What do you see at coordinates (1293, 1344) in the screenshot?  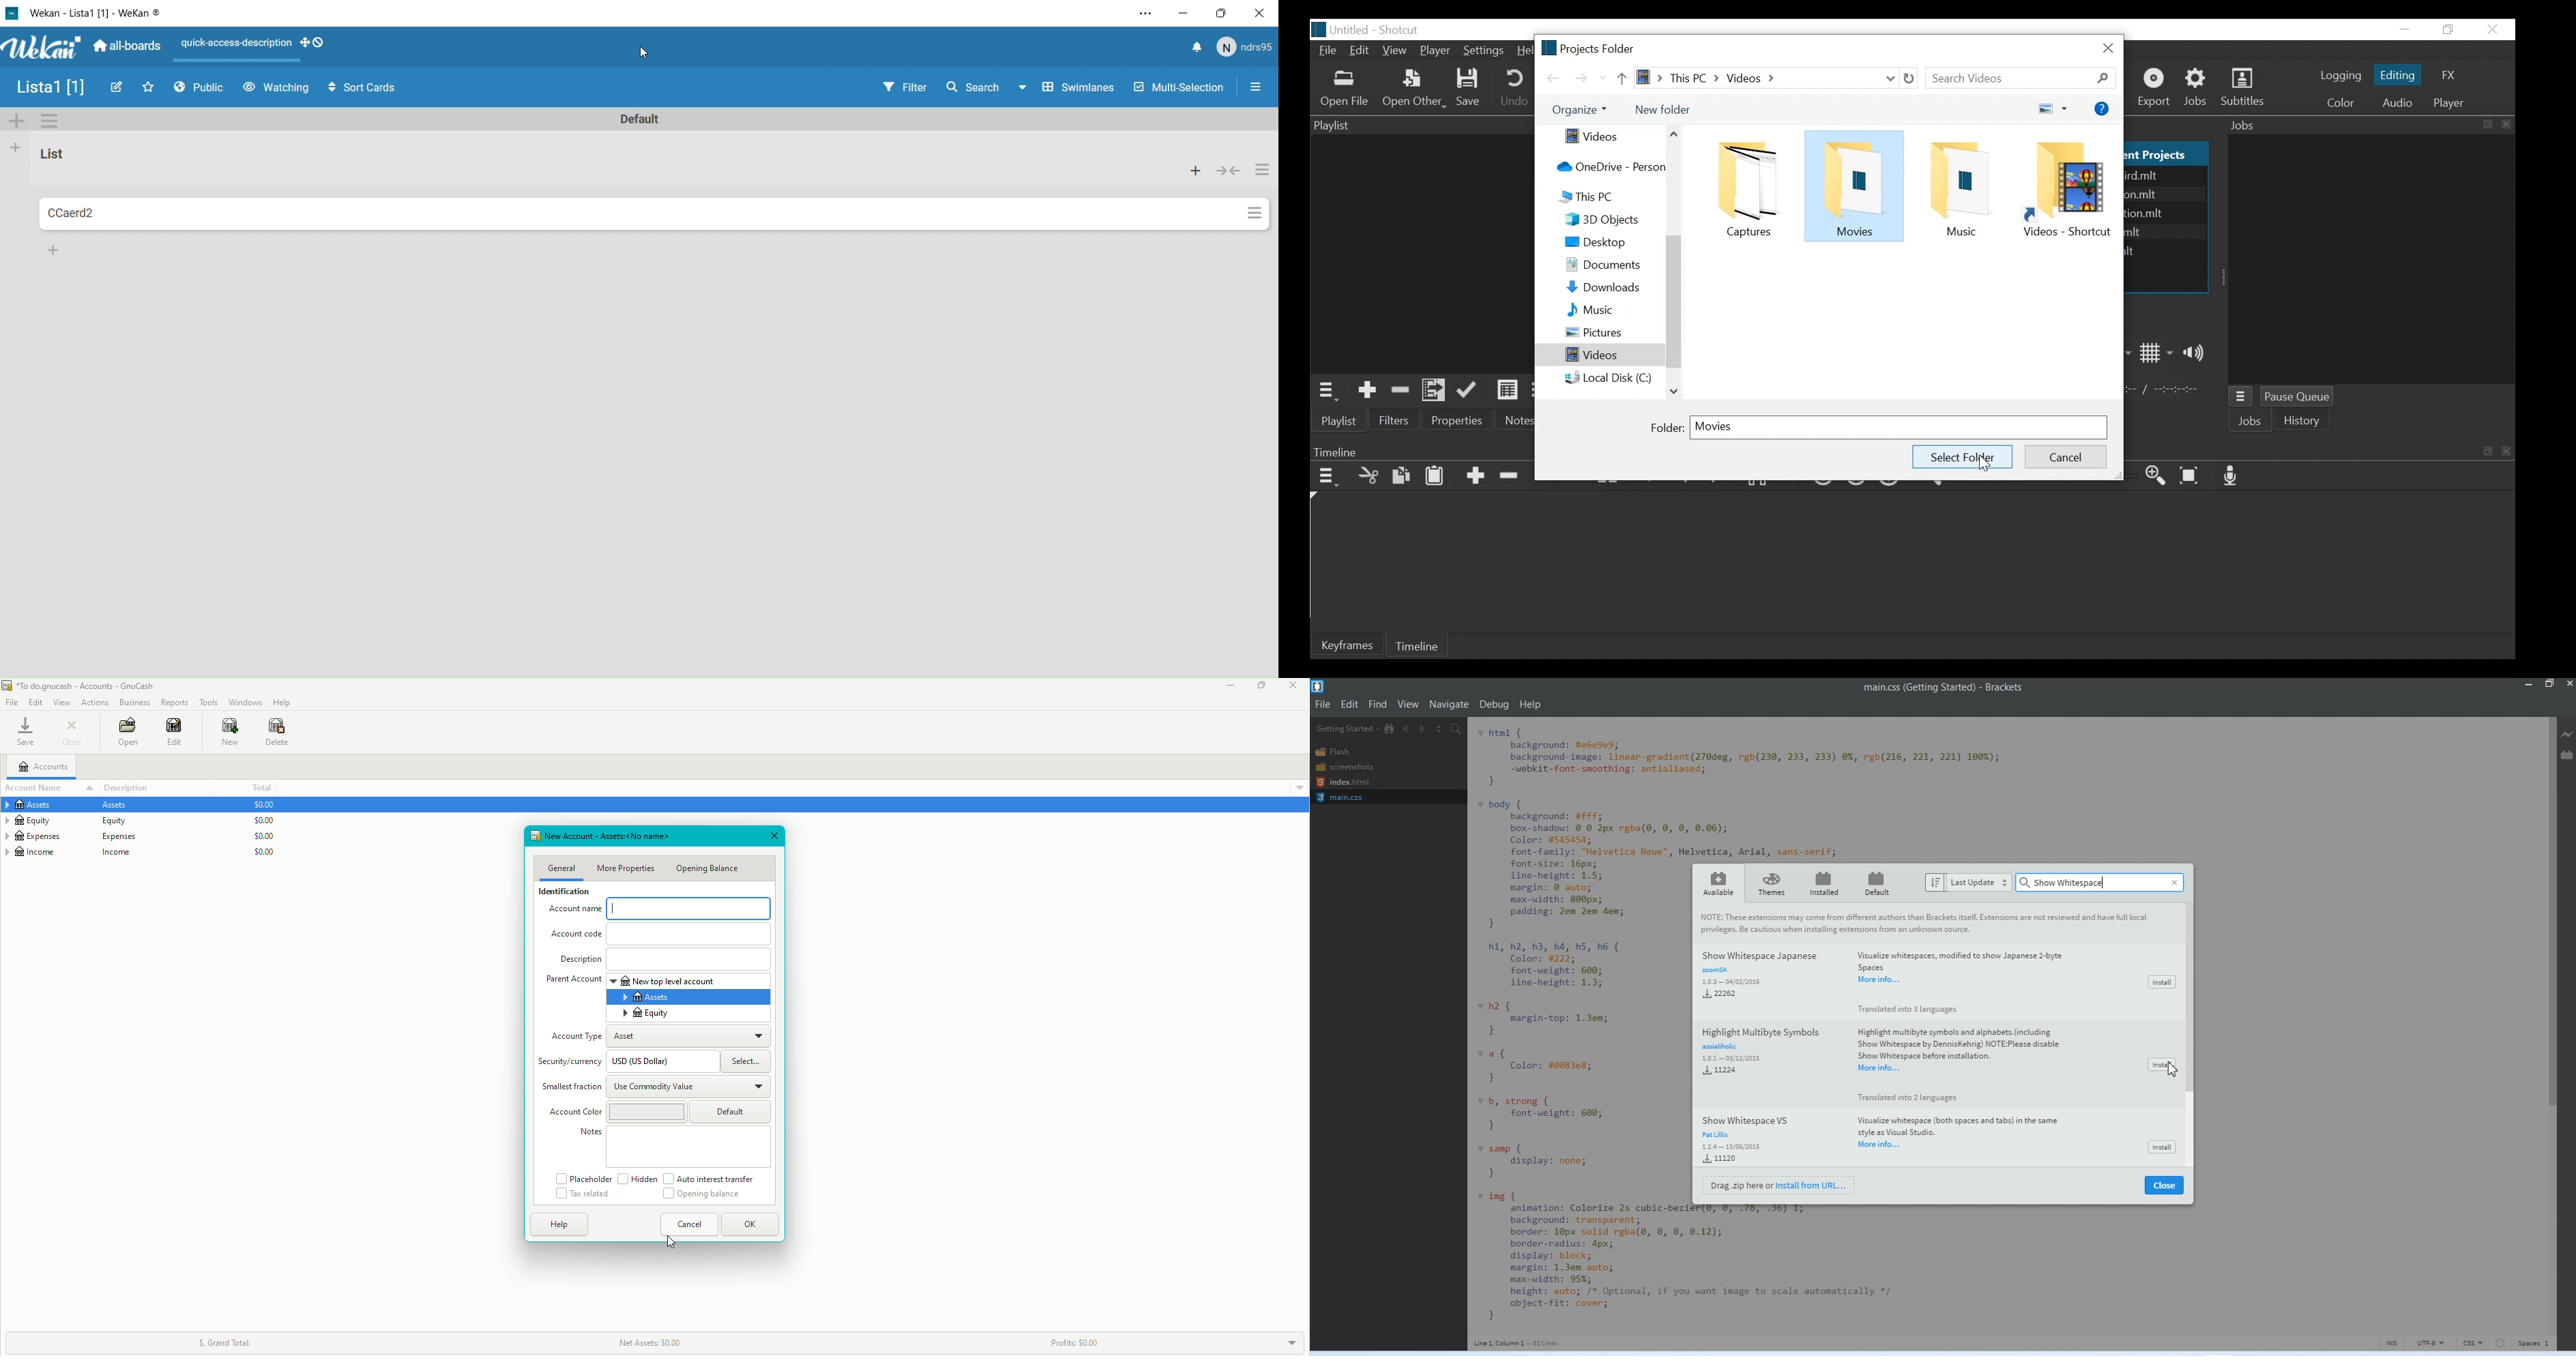 I see `Drop down` at bounding box center [1293, 1344].